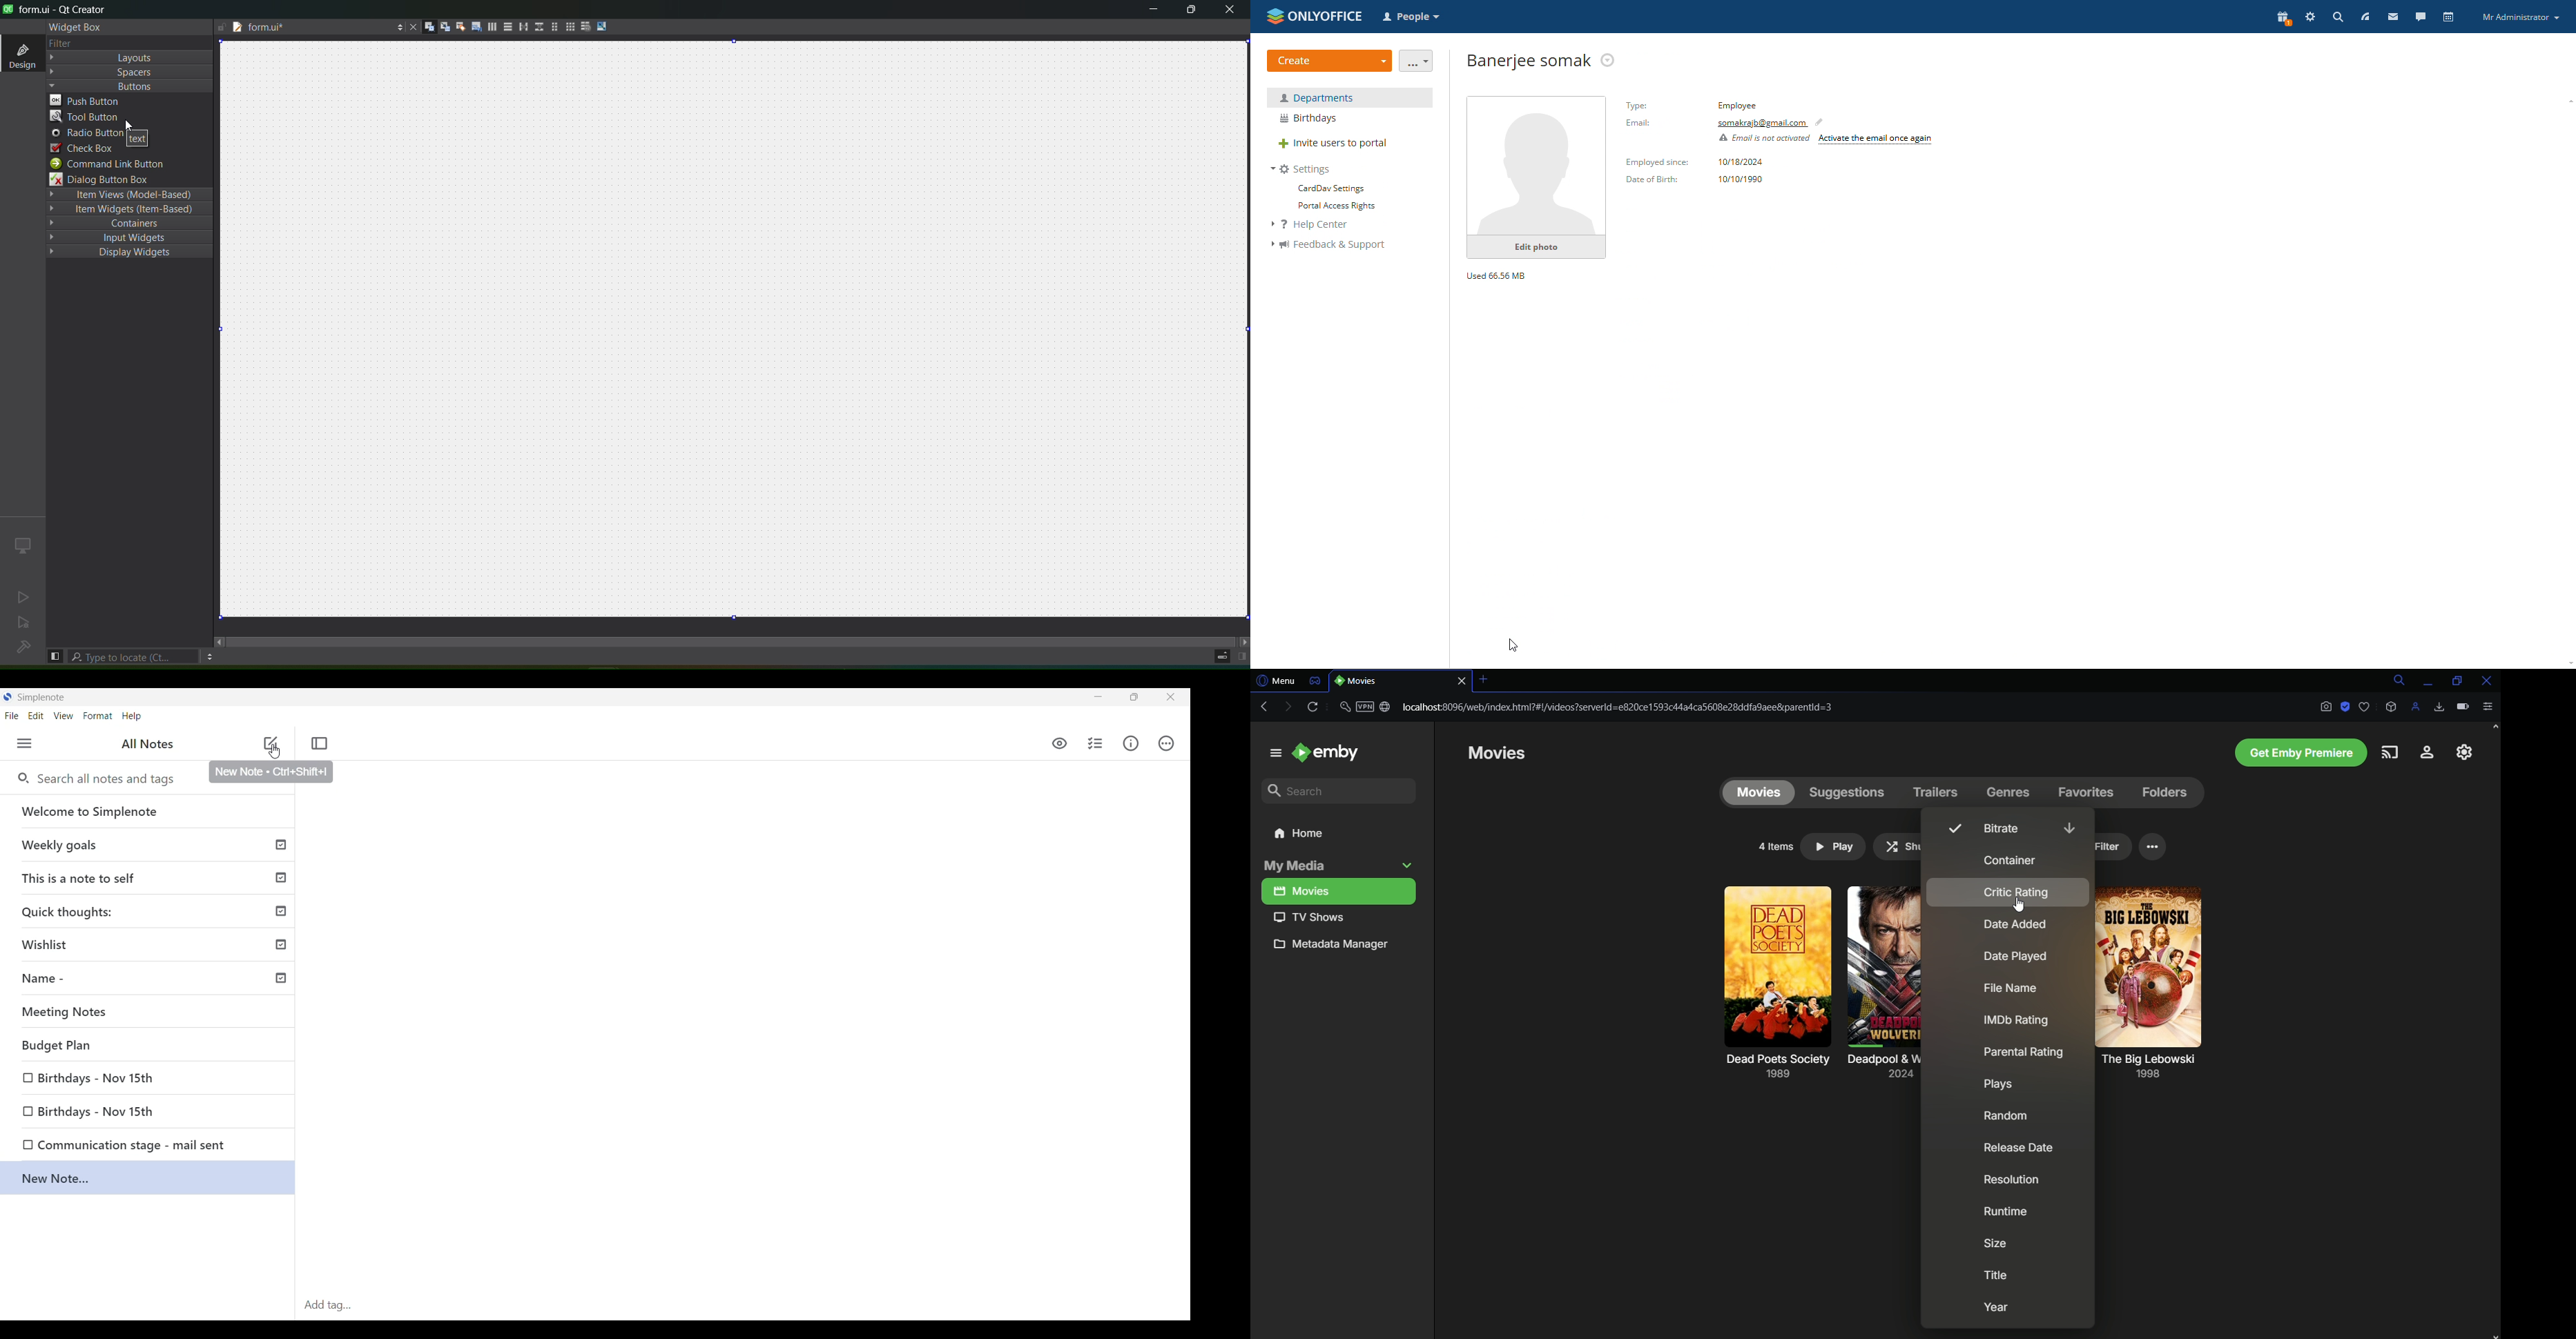  Describe the element at coordinates (129, 240) in the screenshot. I see `input widgets` at that location.